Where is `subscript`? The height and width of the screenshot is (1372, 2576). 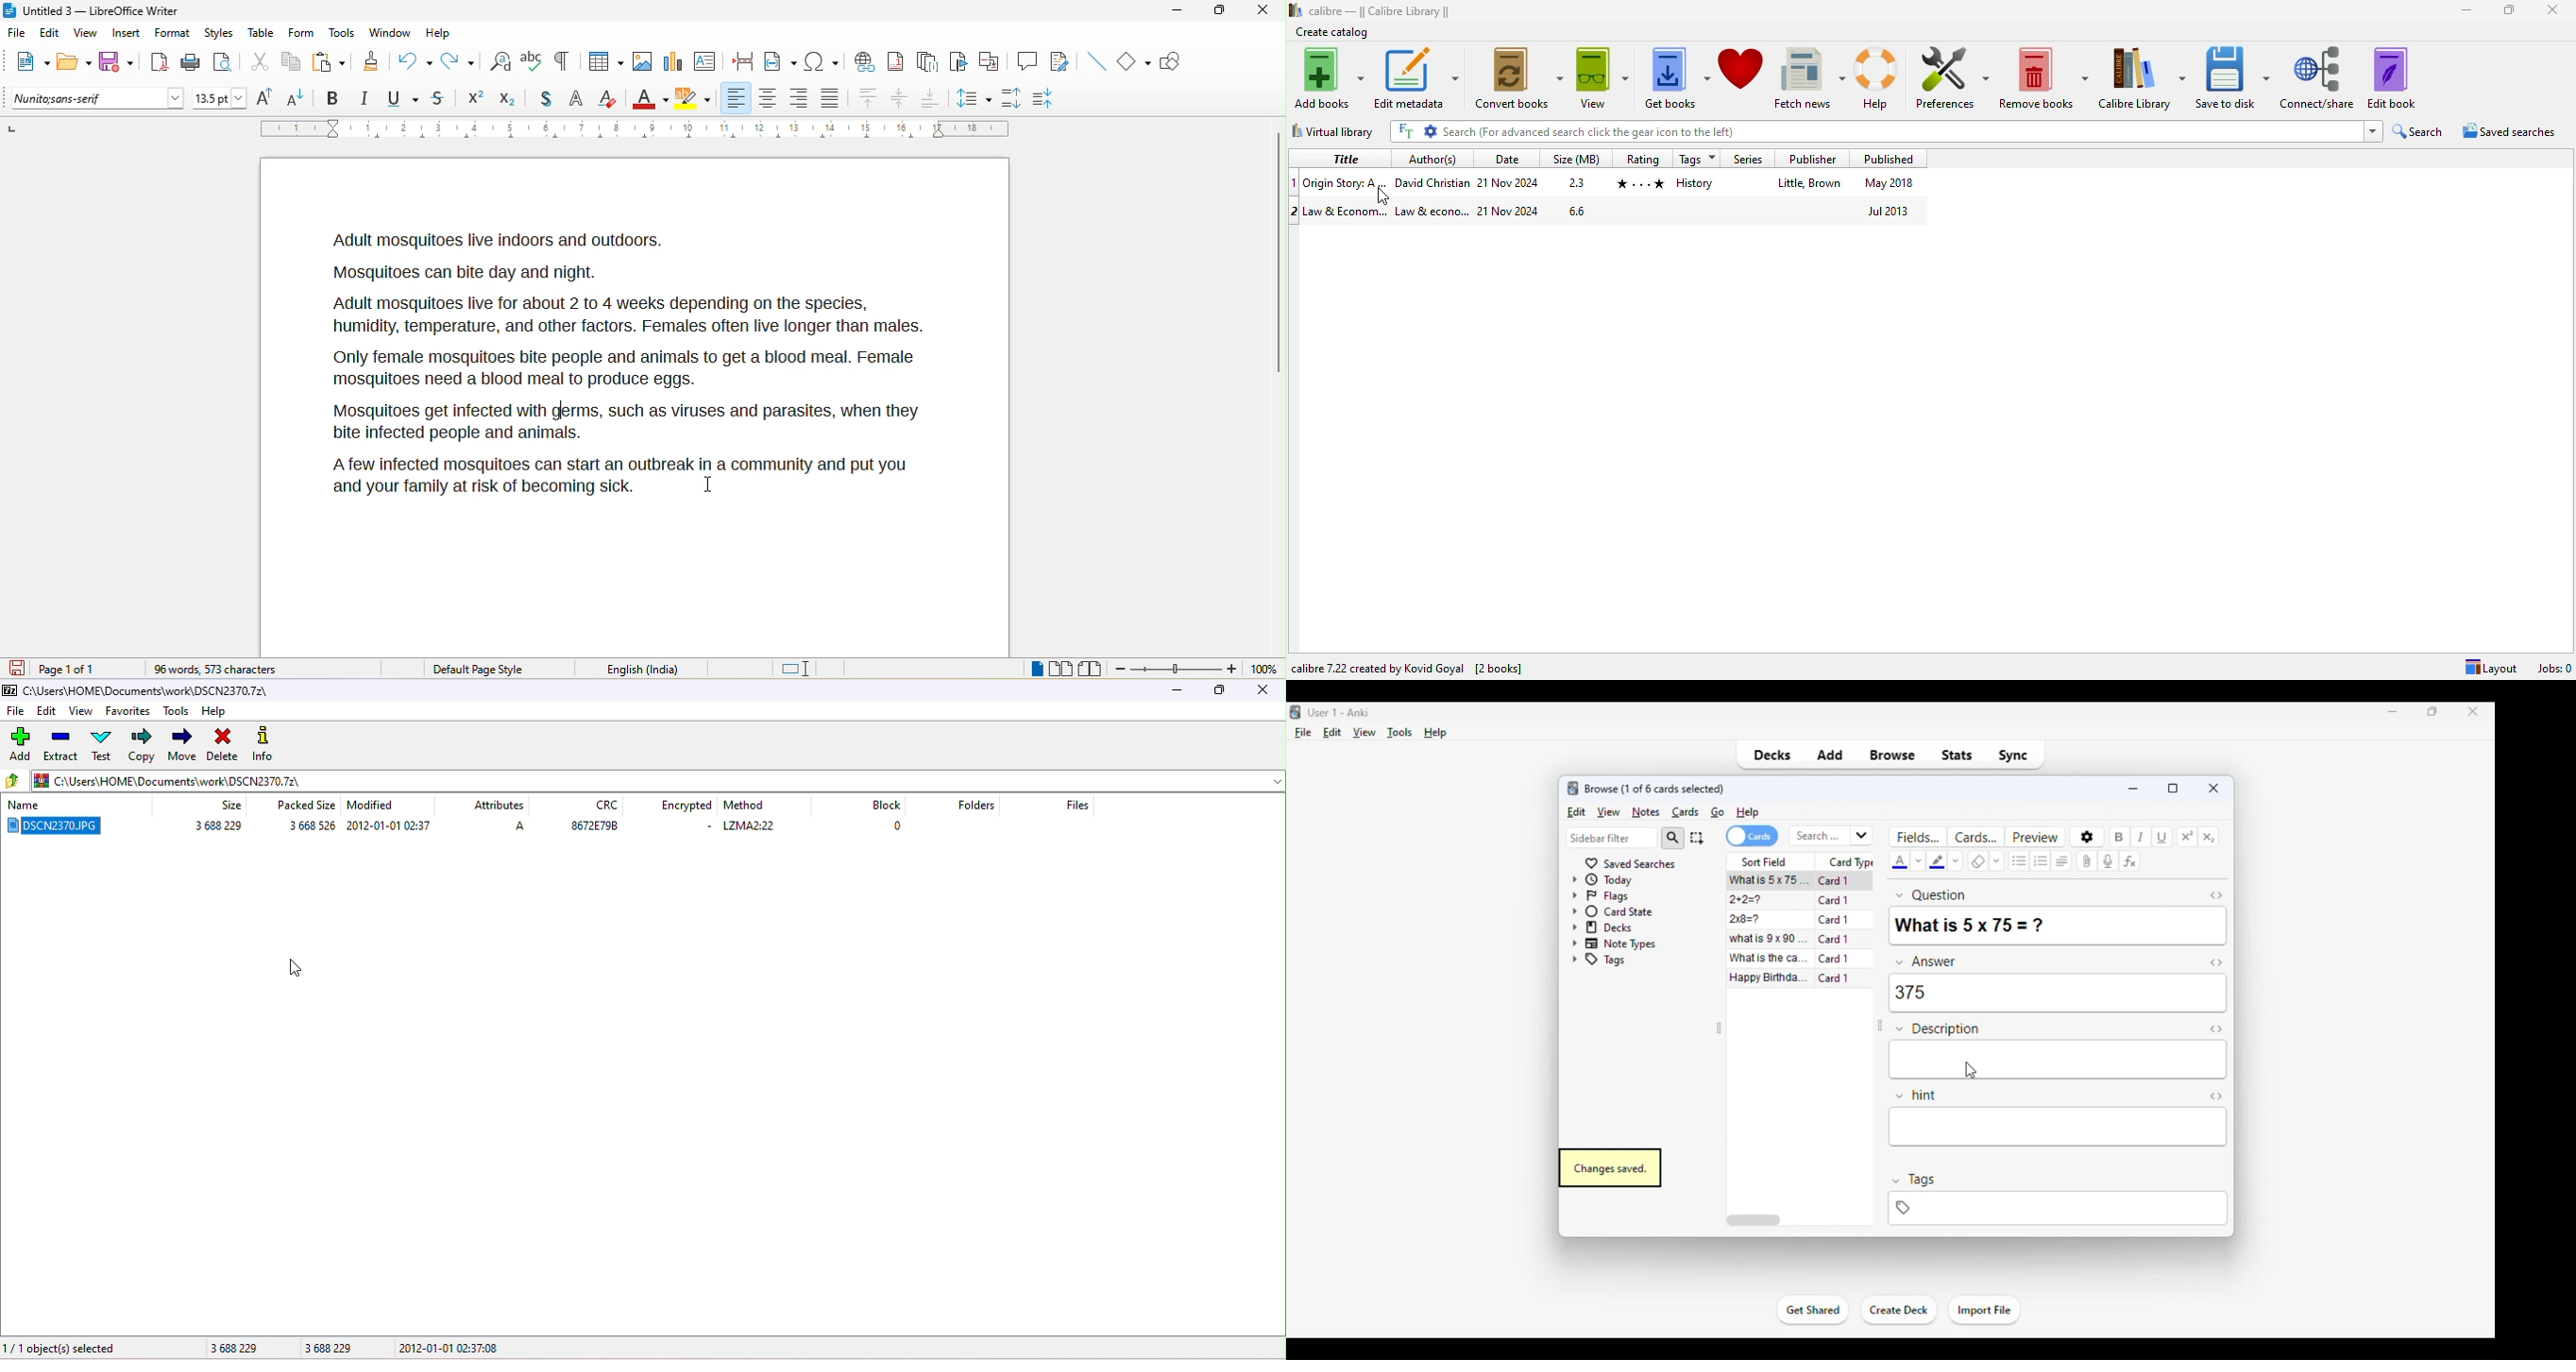
subscript is located at coordinates (506, 99).